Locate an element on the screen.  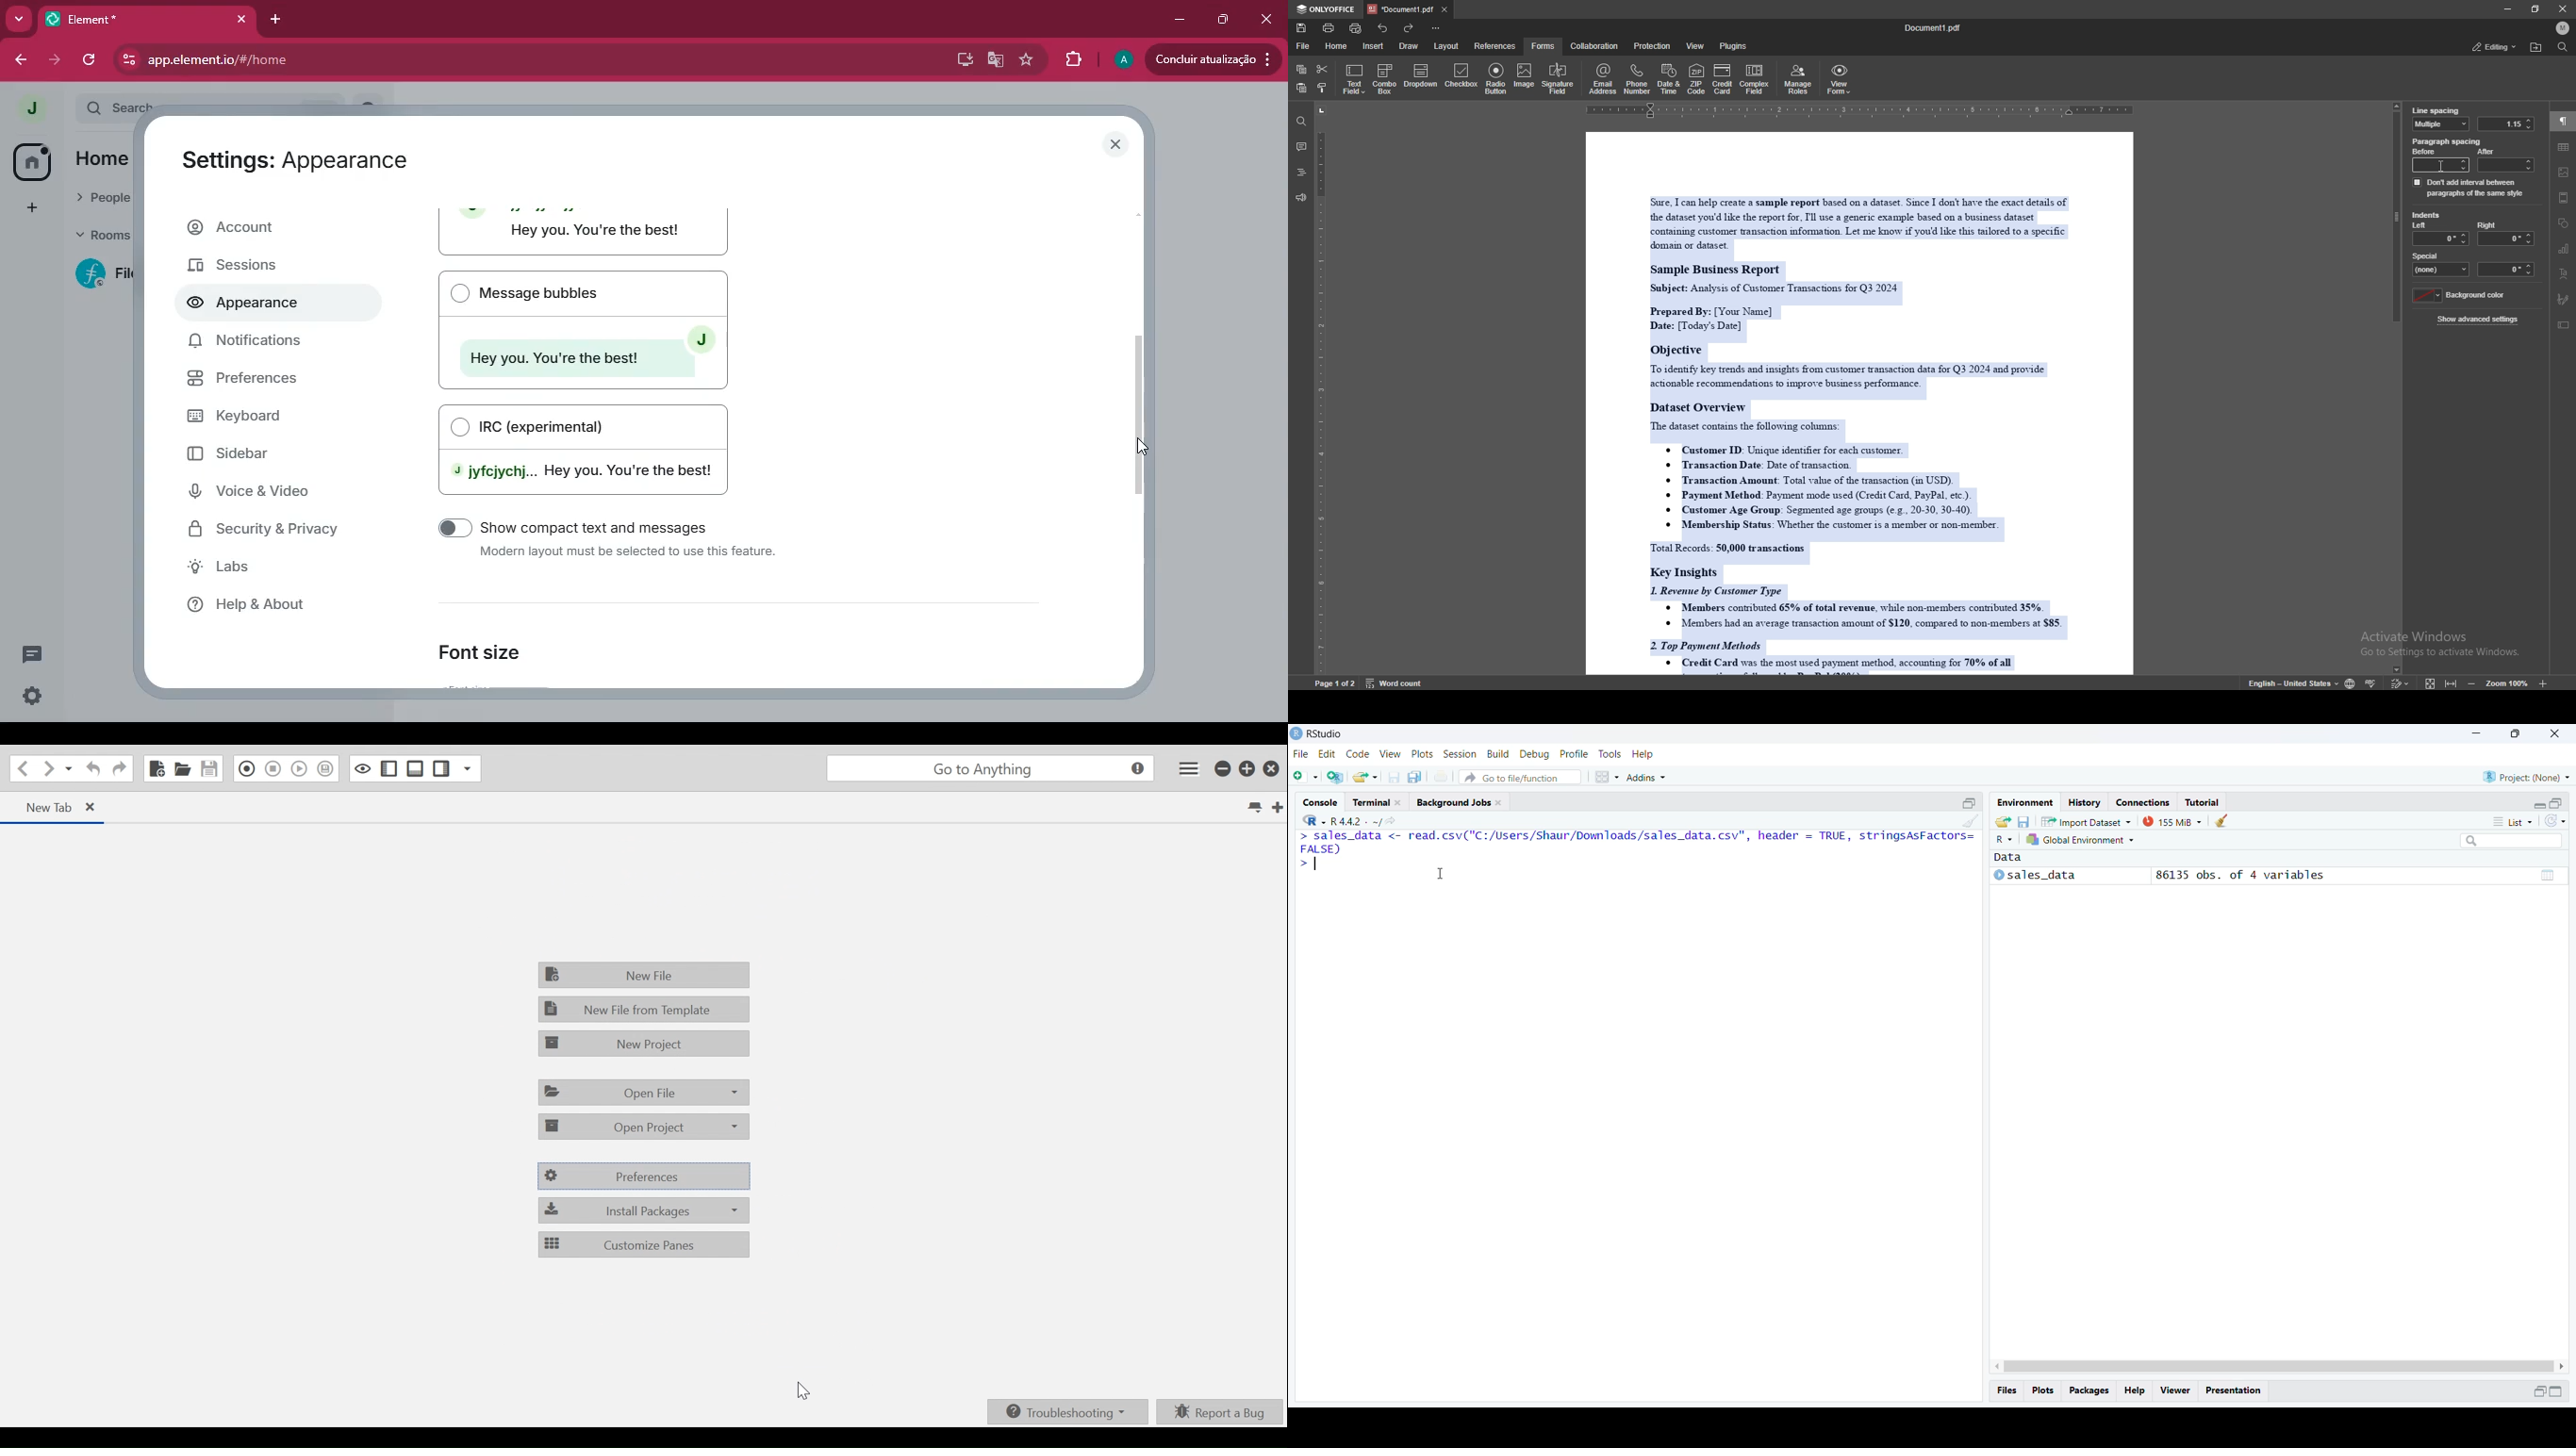
left indent is located at coordinates (2440, 234).